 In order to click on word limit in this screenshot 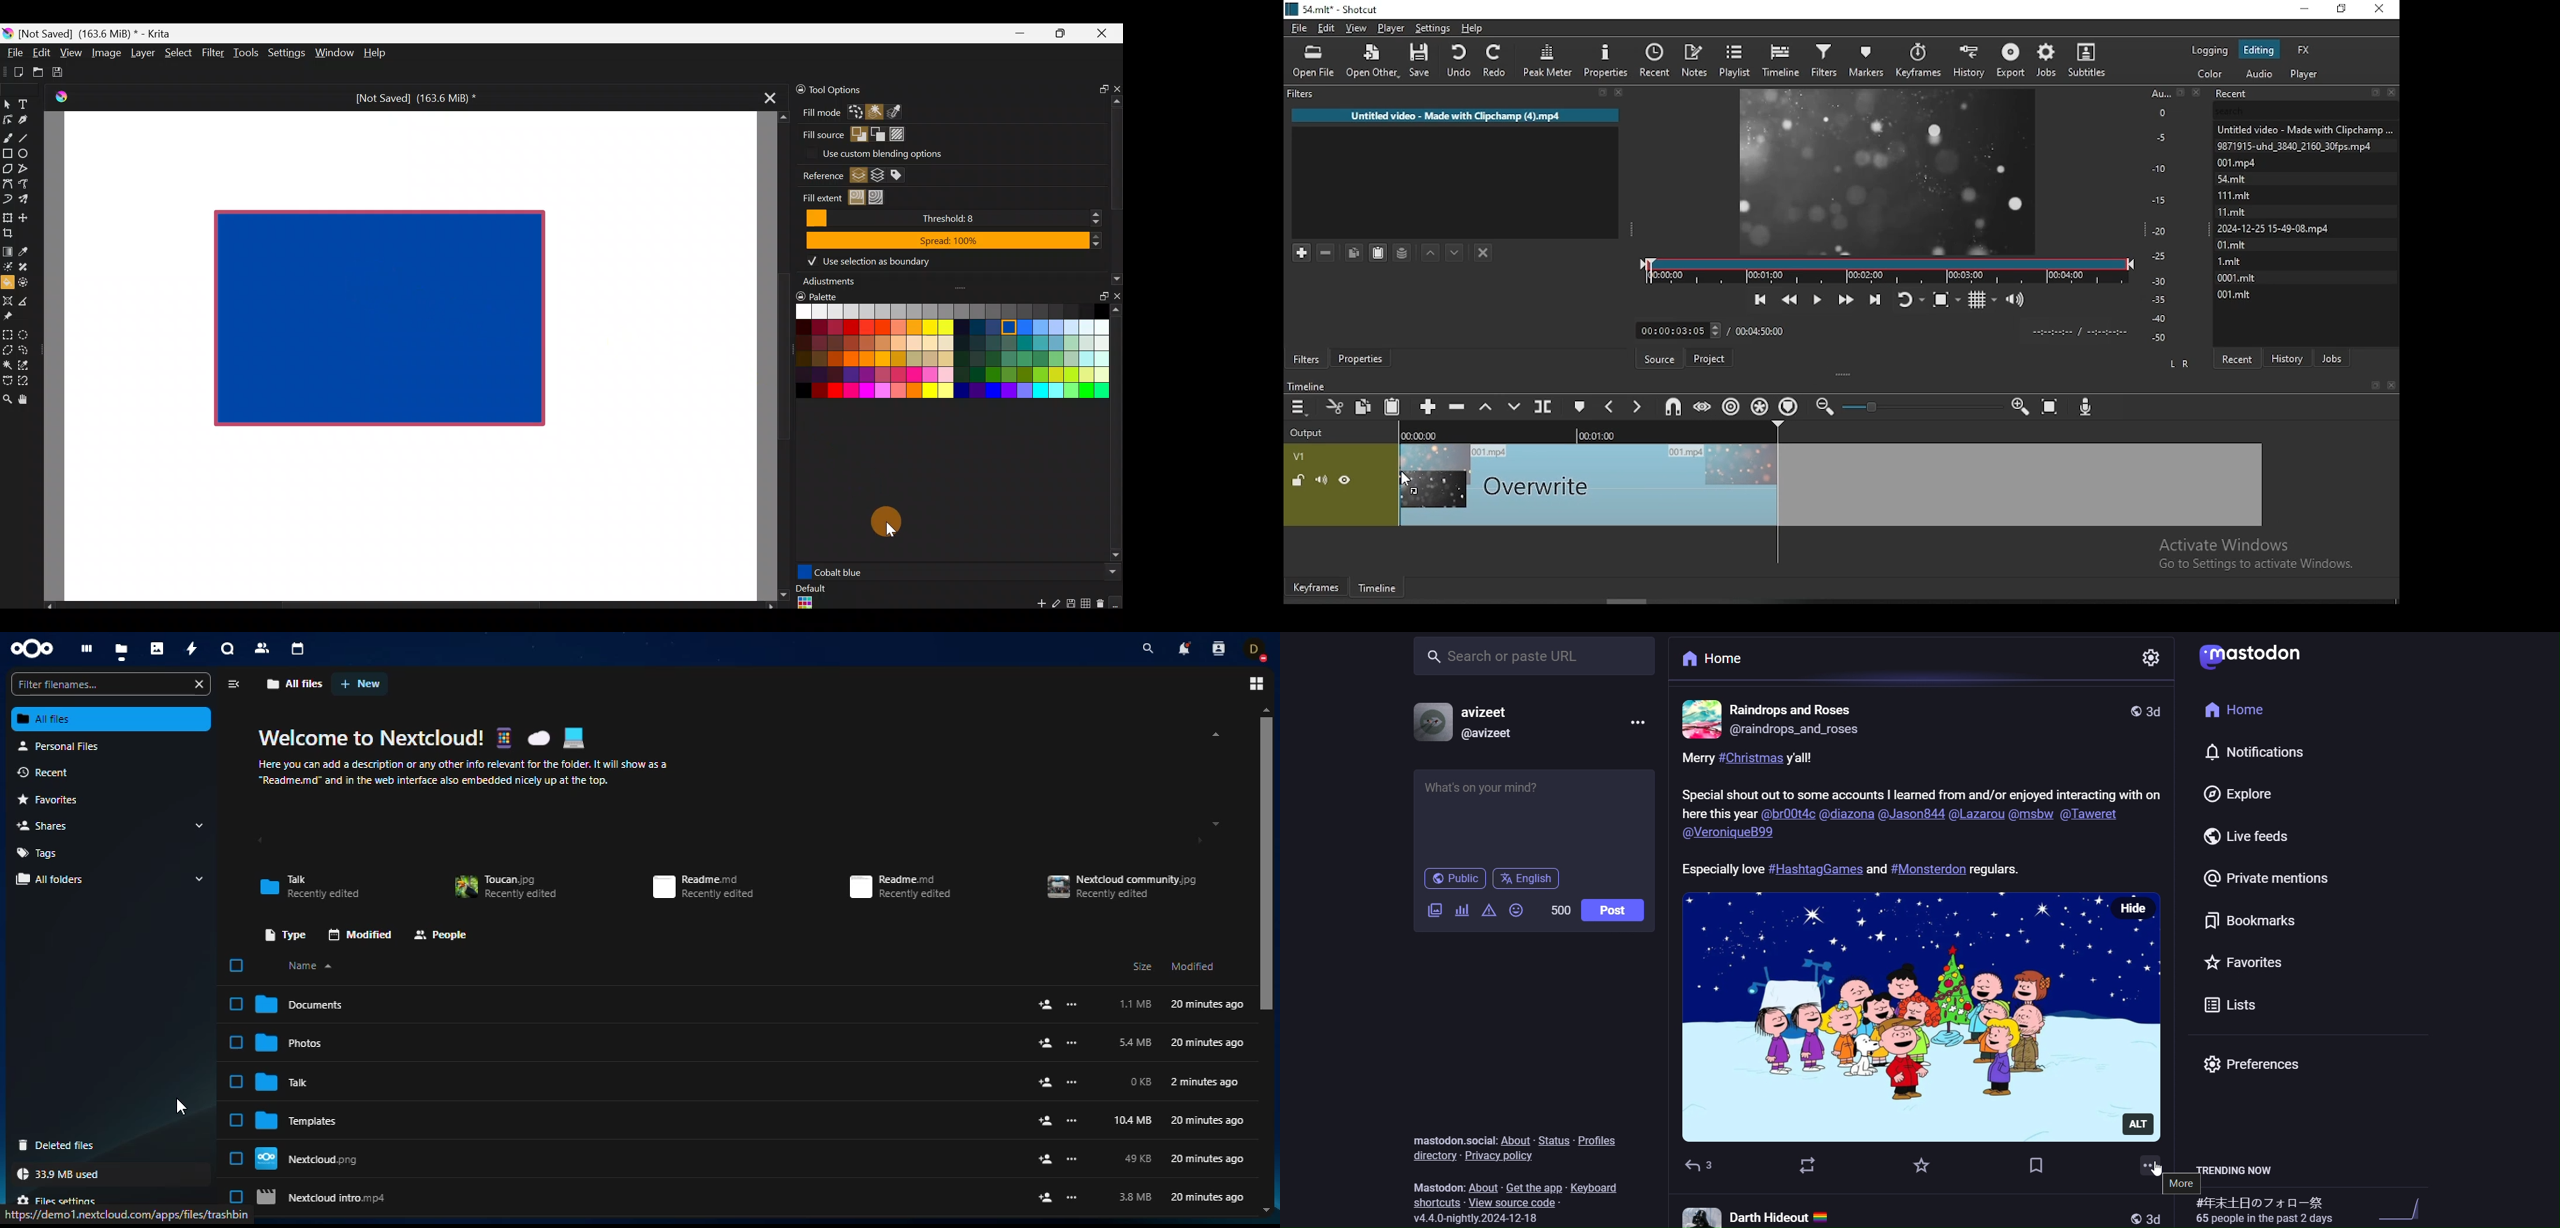, I will do `click(1560, 911)`.